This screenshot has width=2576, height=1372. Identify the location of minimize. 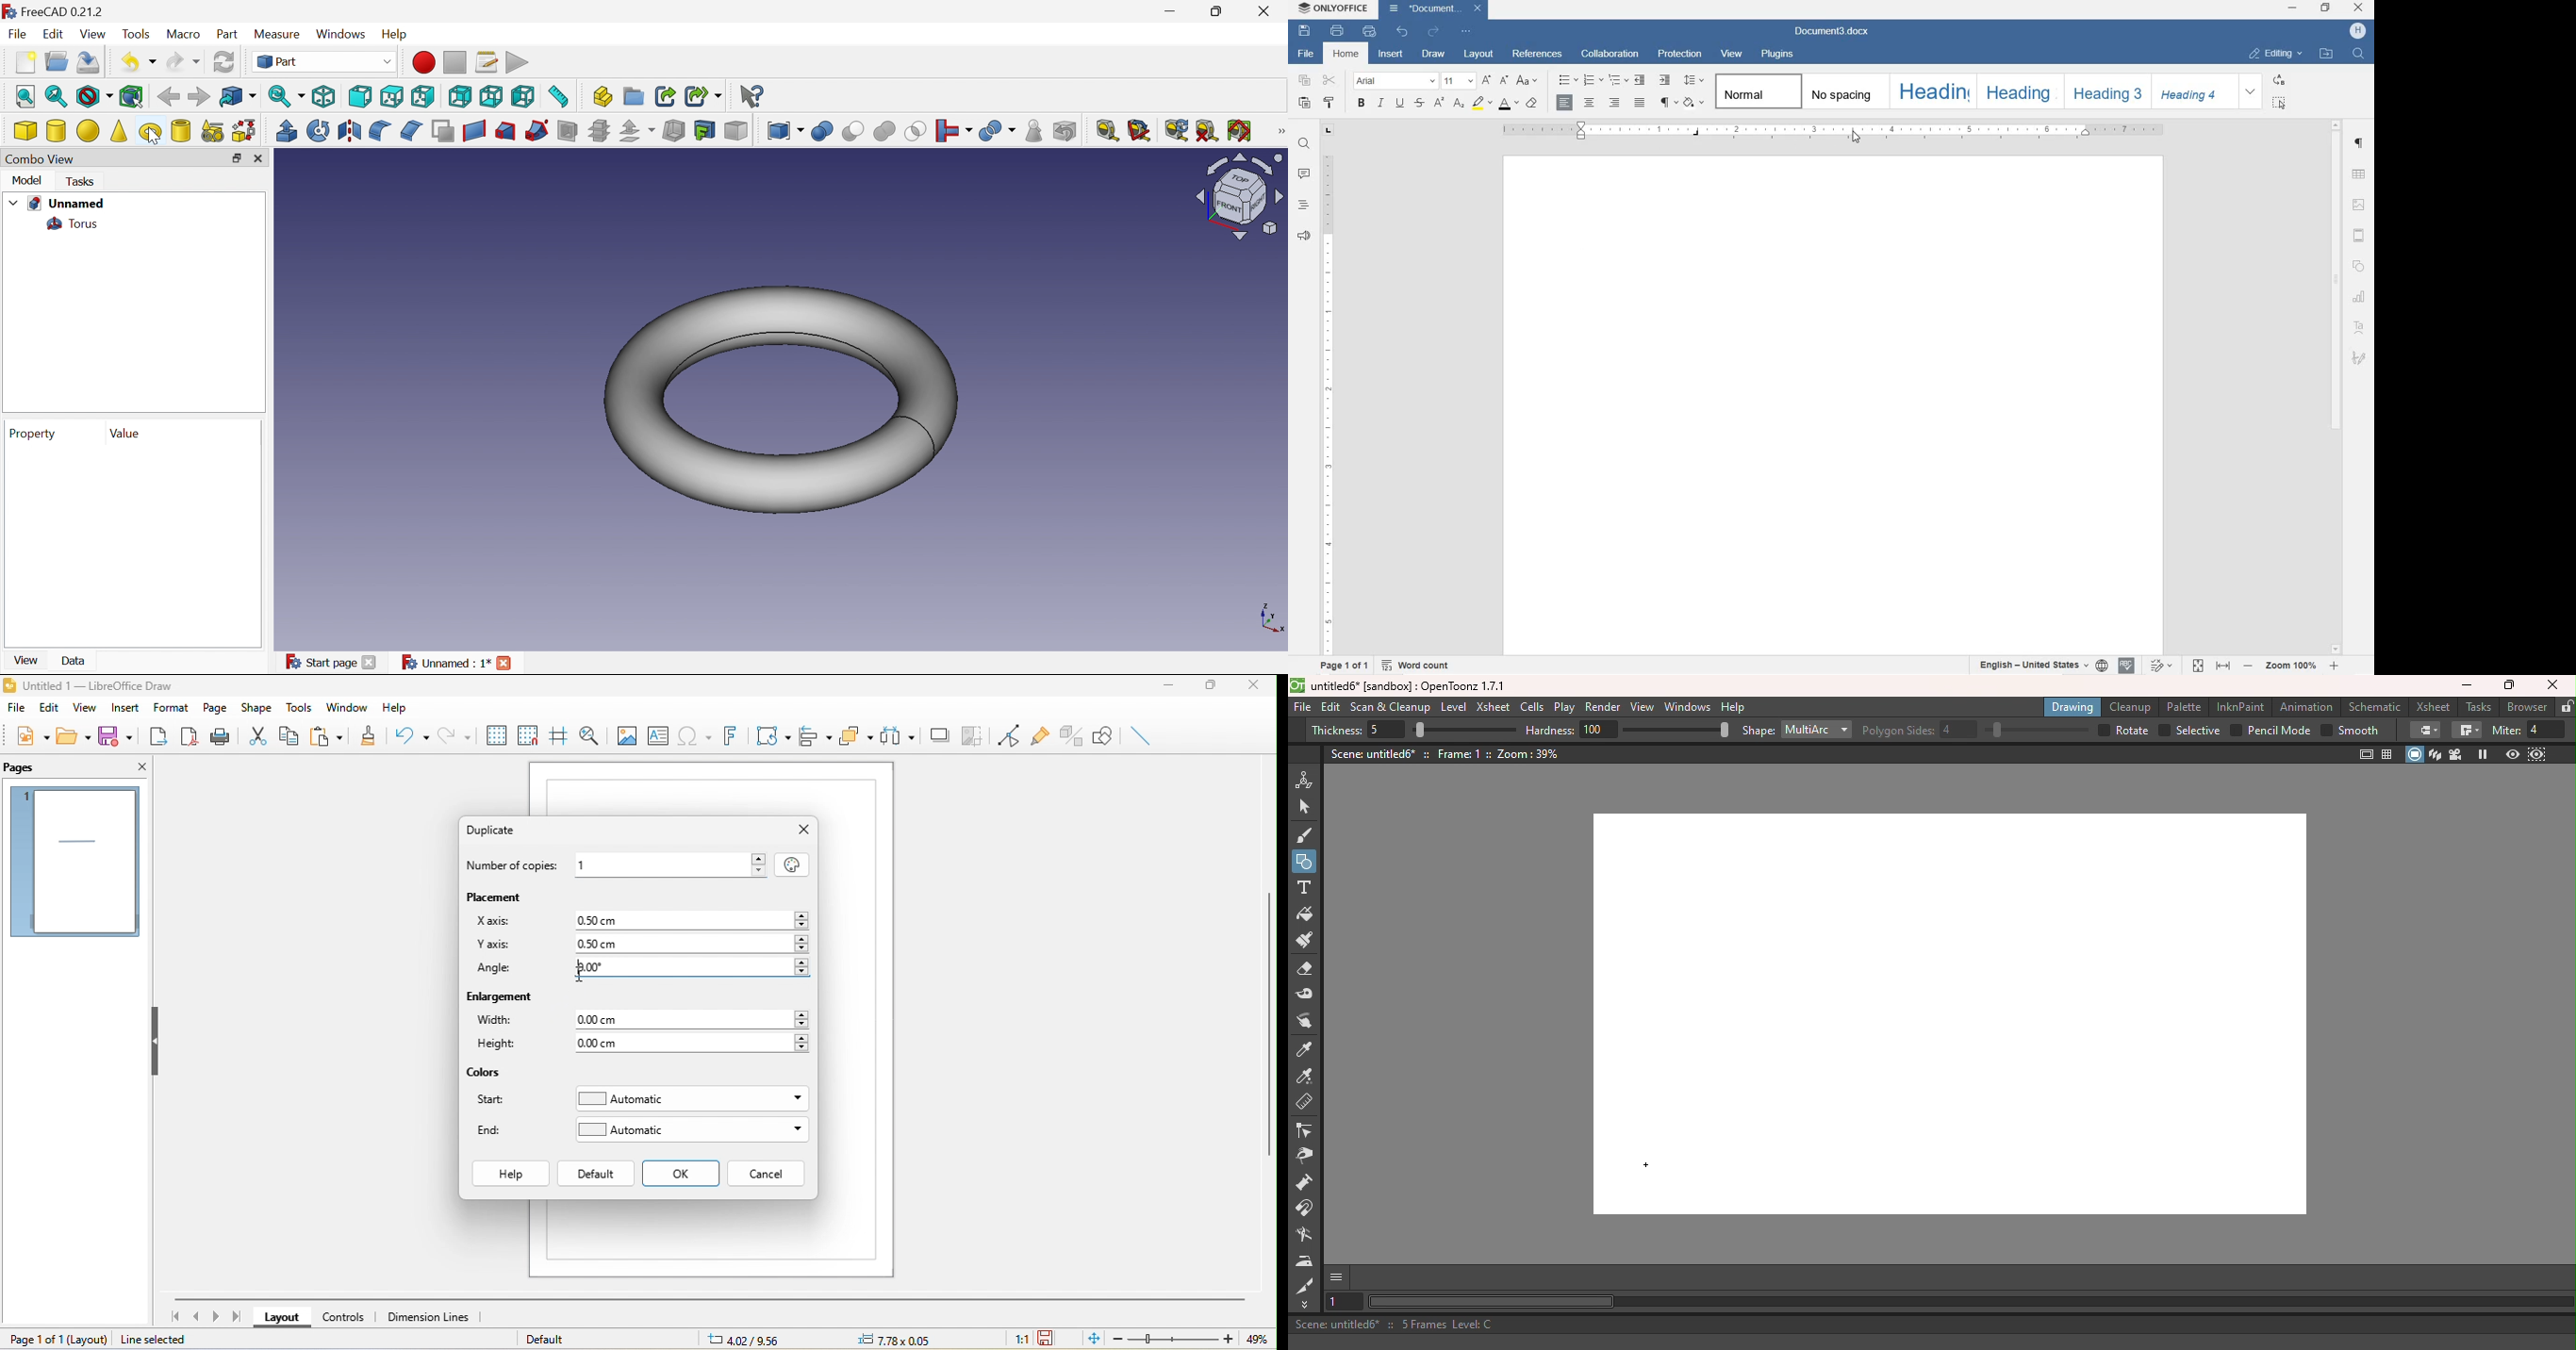
(1169, 689).